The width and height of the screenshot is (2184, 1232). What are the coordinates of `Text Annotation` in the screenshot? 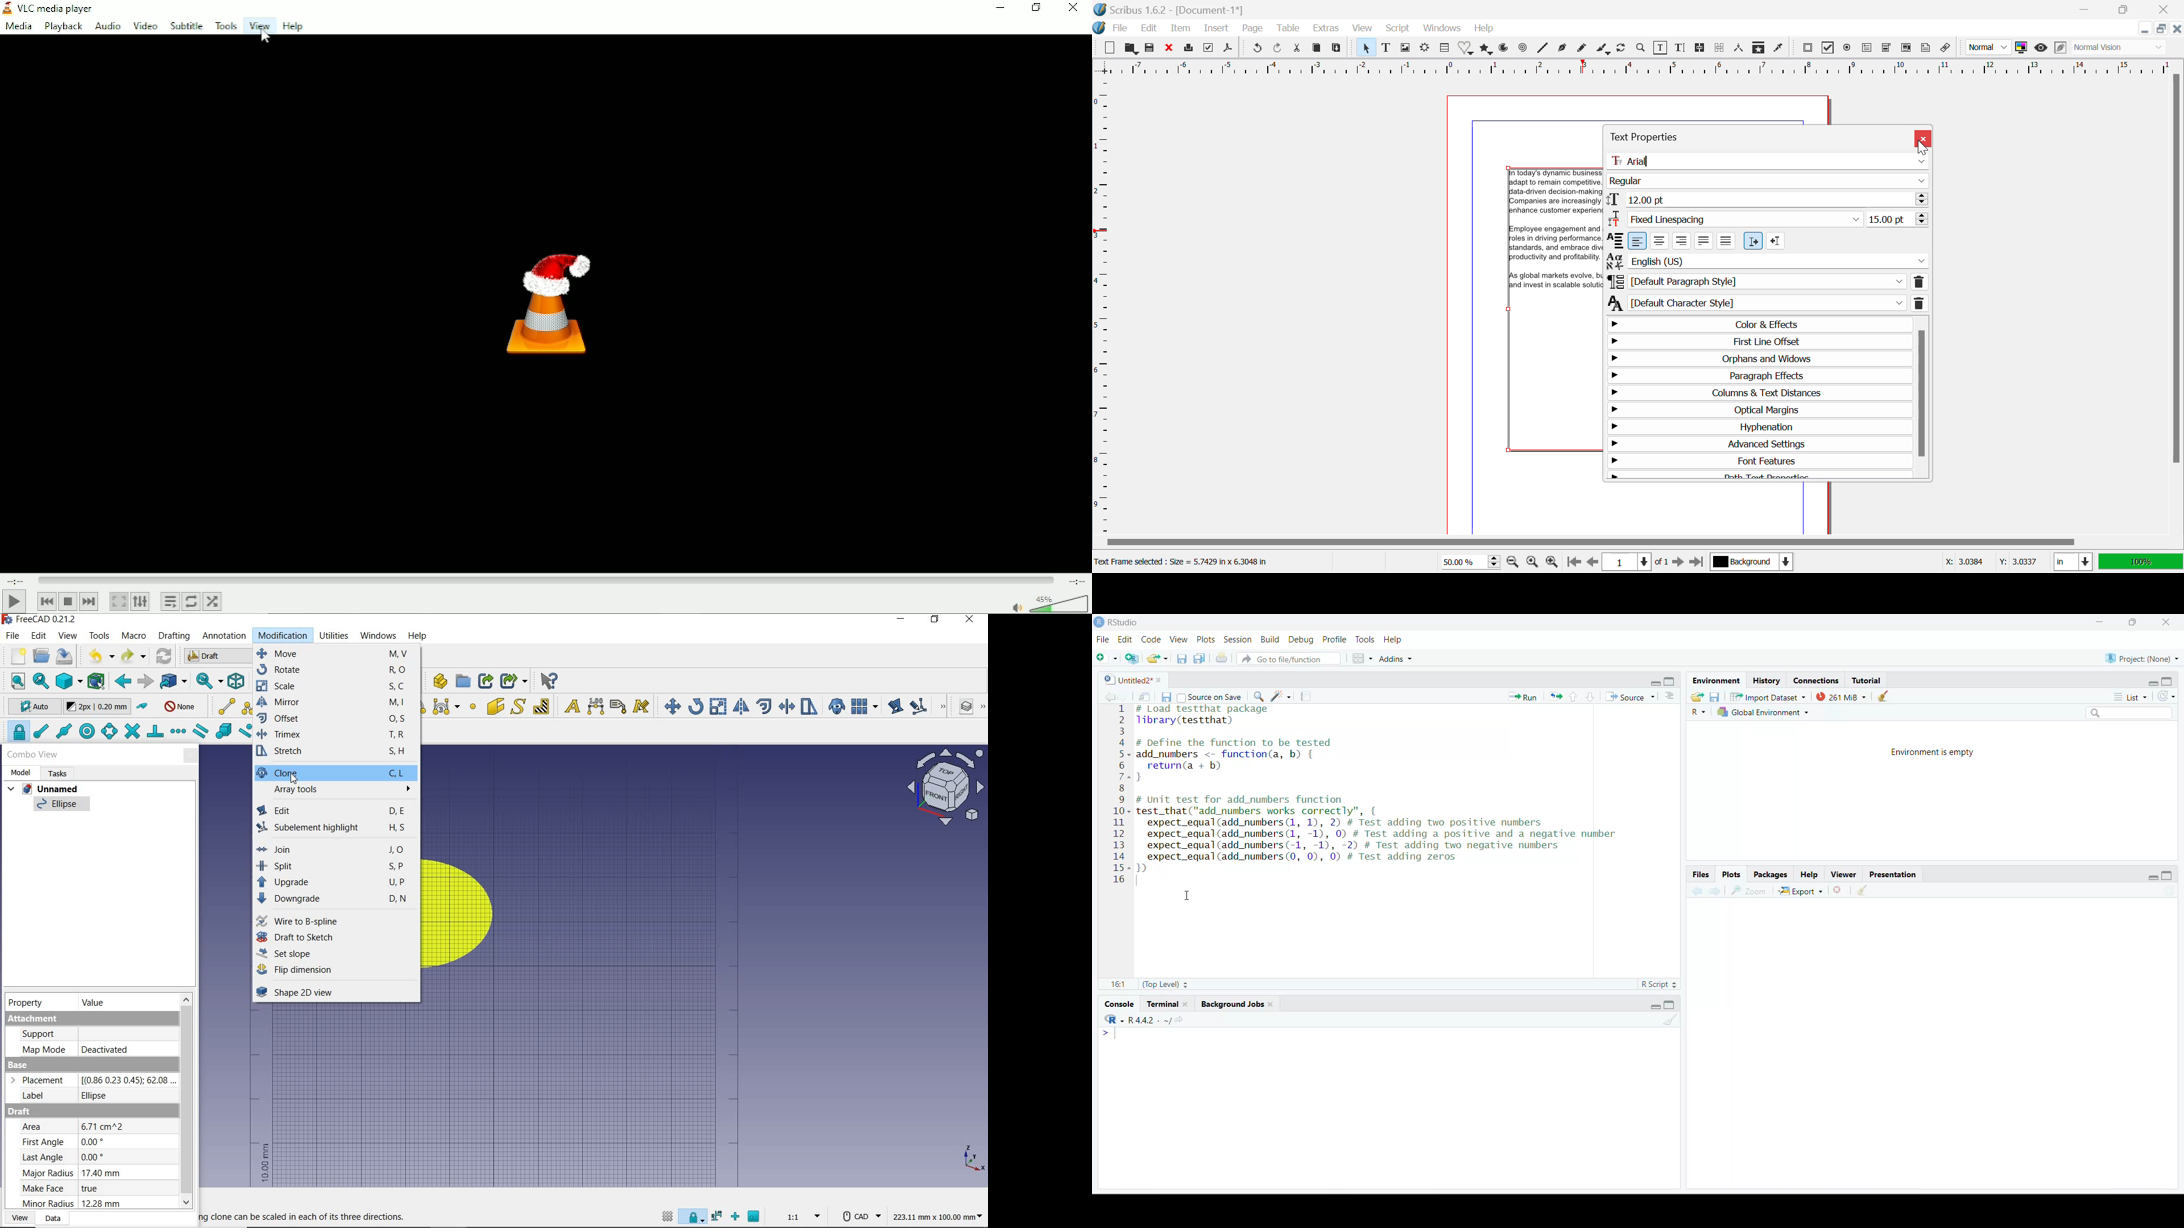 It's located at (1926, 49).